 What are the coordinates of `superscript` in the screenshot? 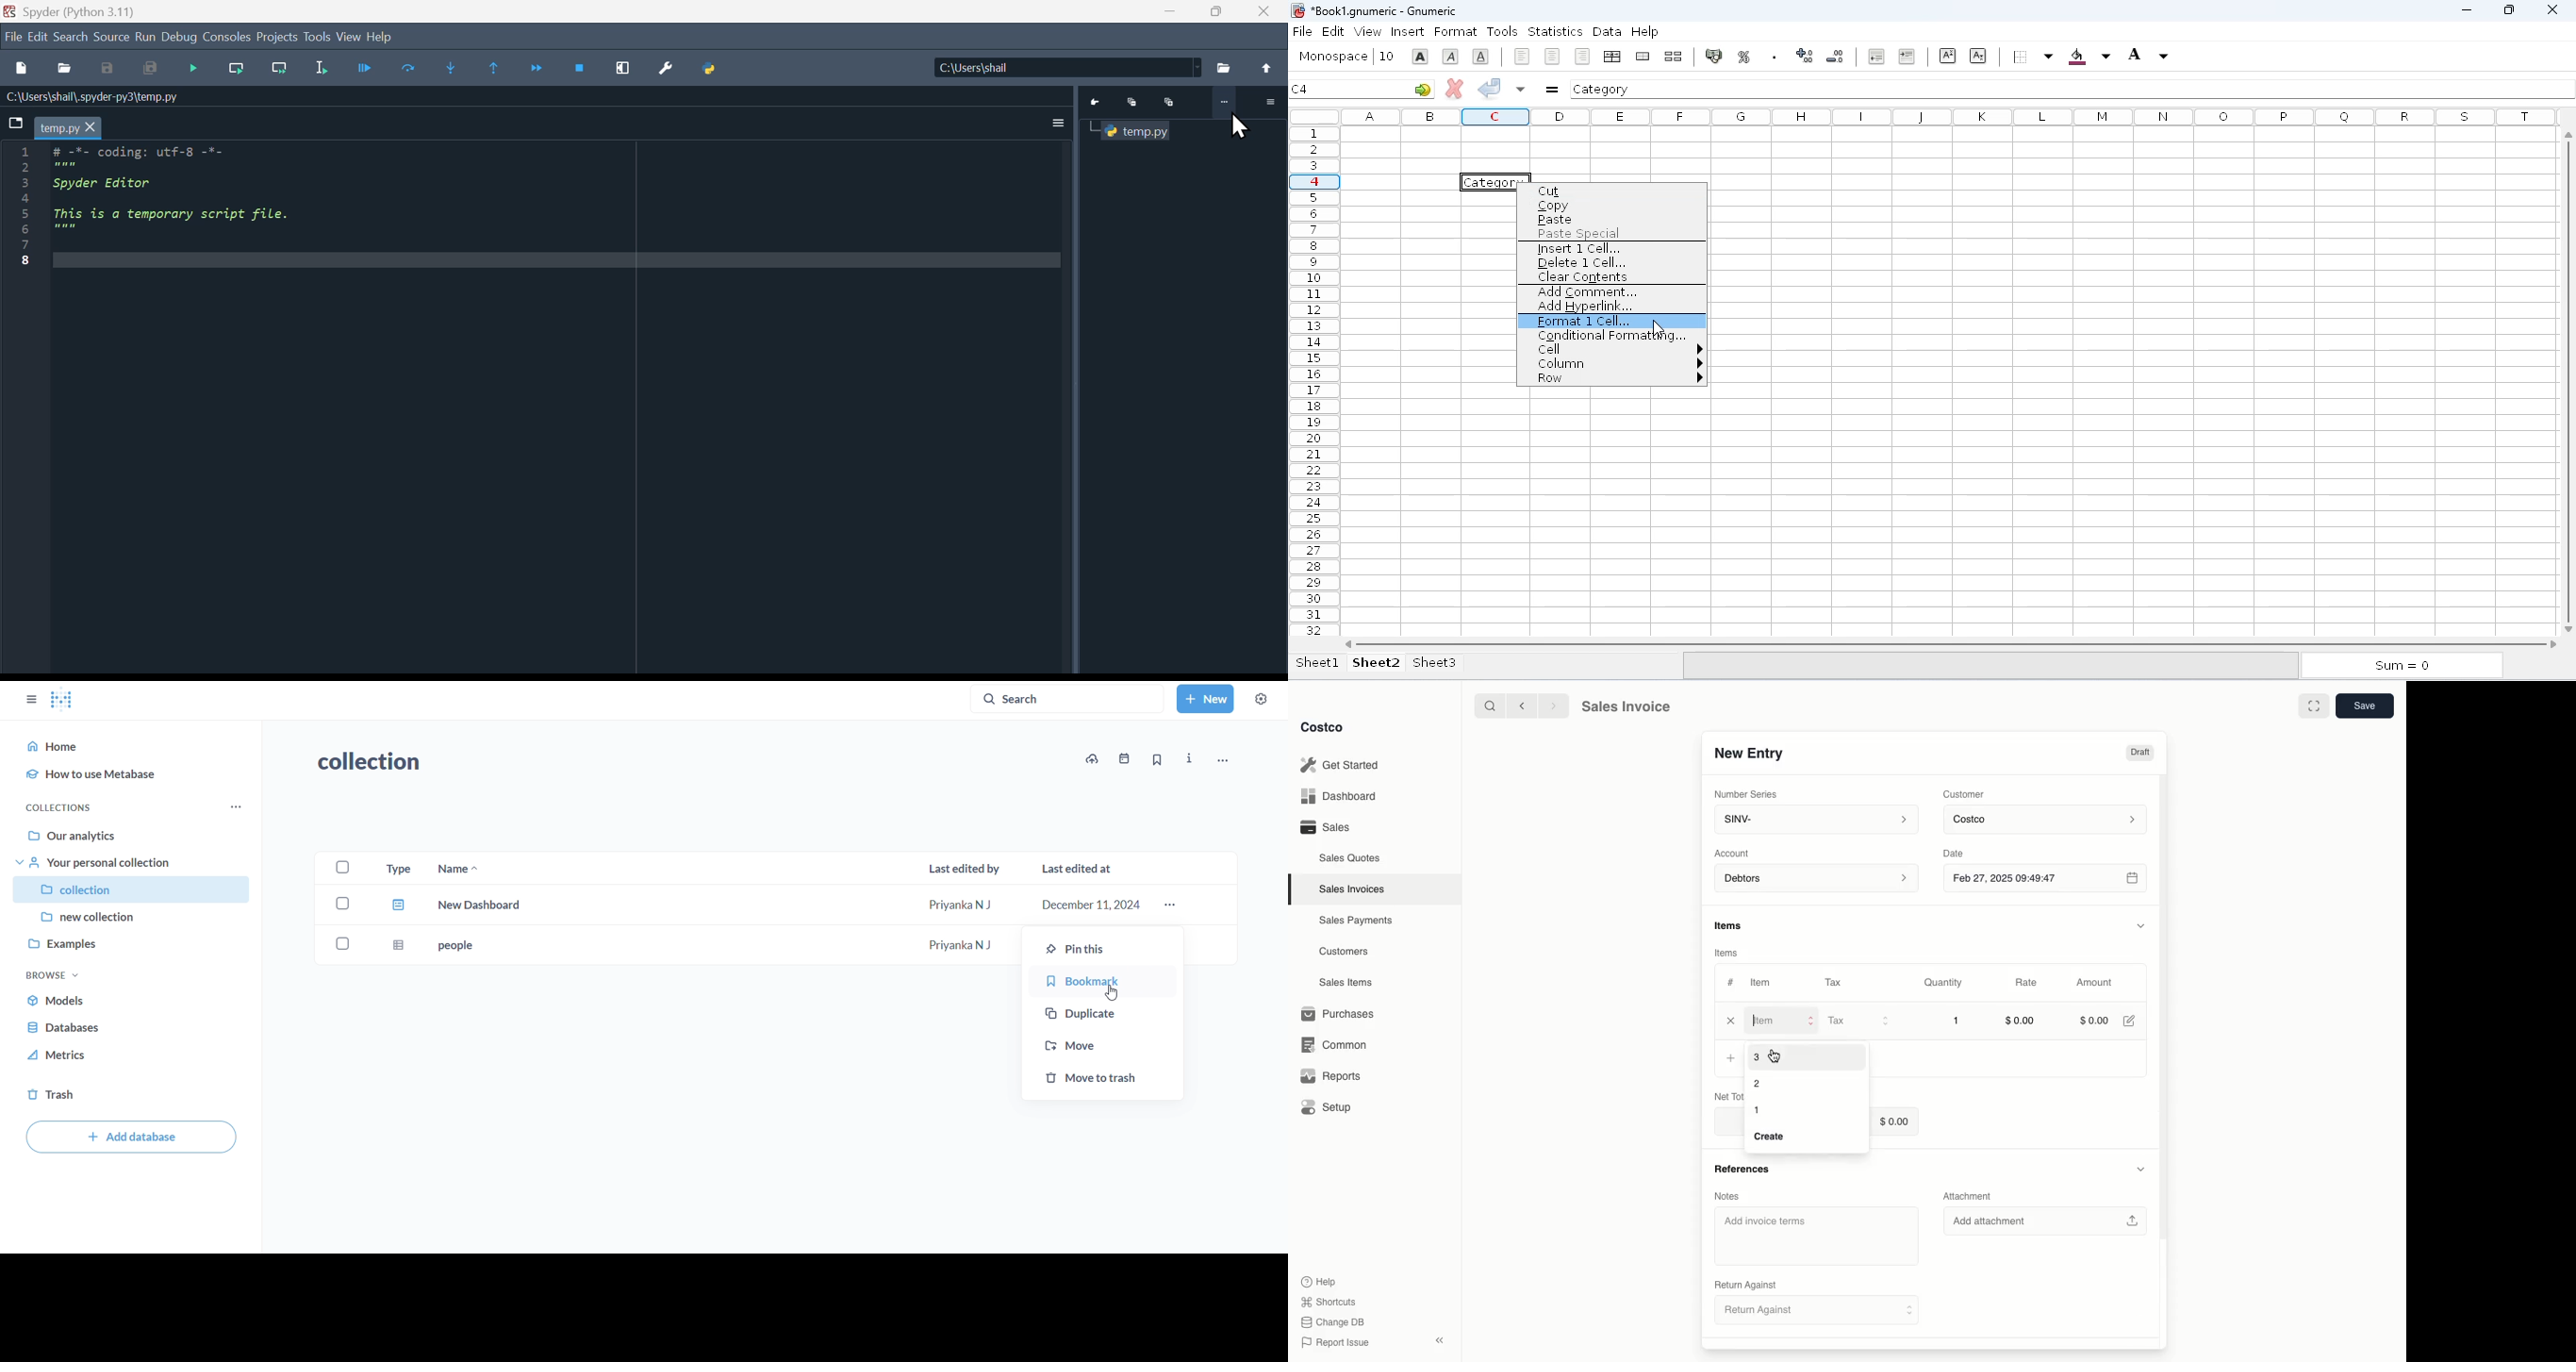 It's located at (1948, 56).